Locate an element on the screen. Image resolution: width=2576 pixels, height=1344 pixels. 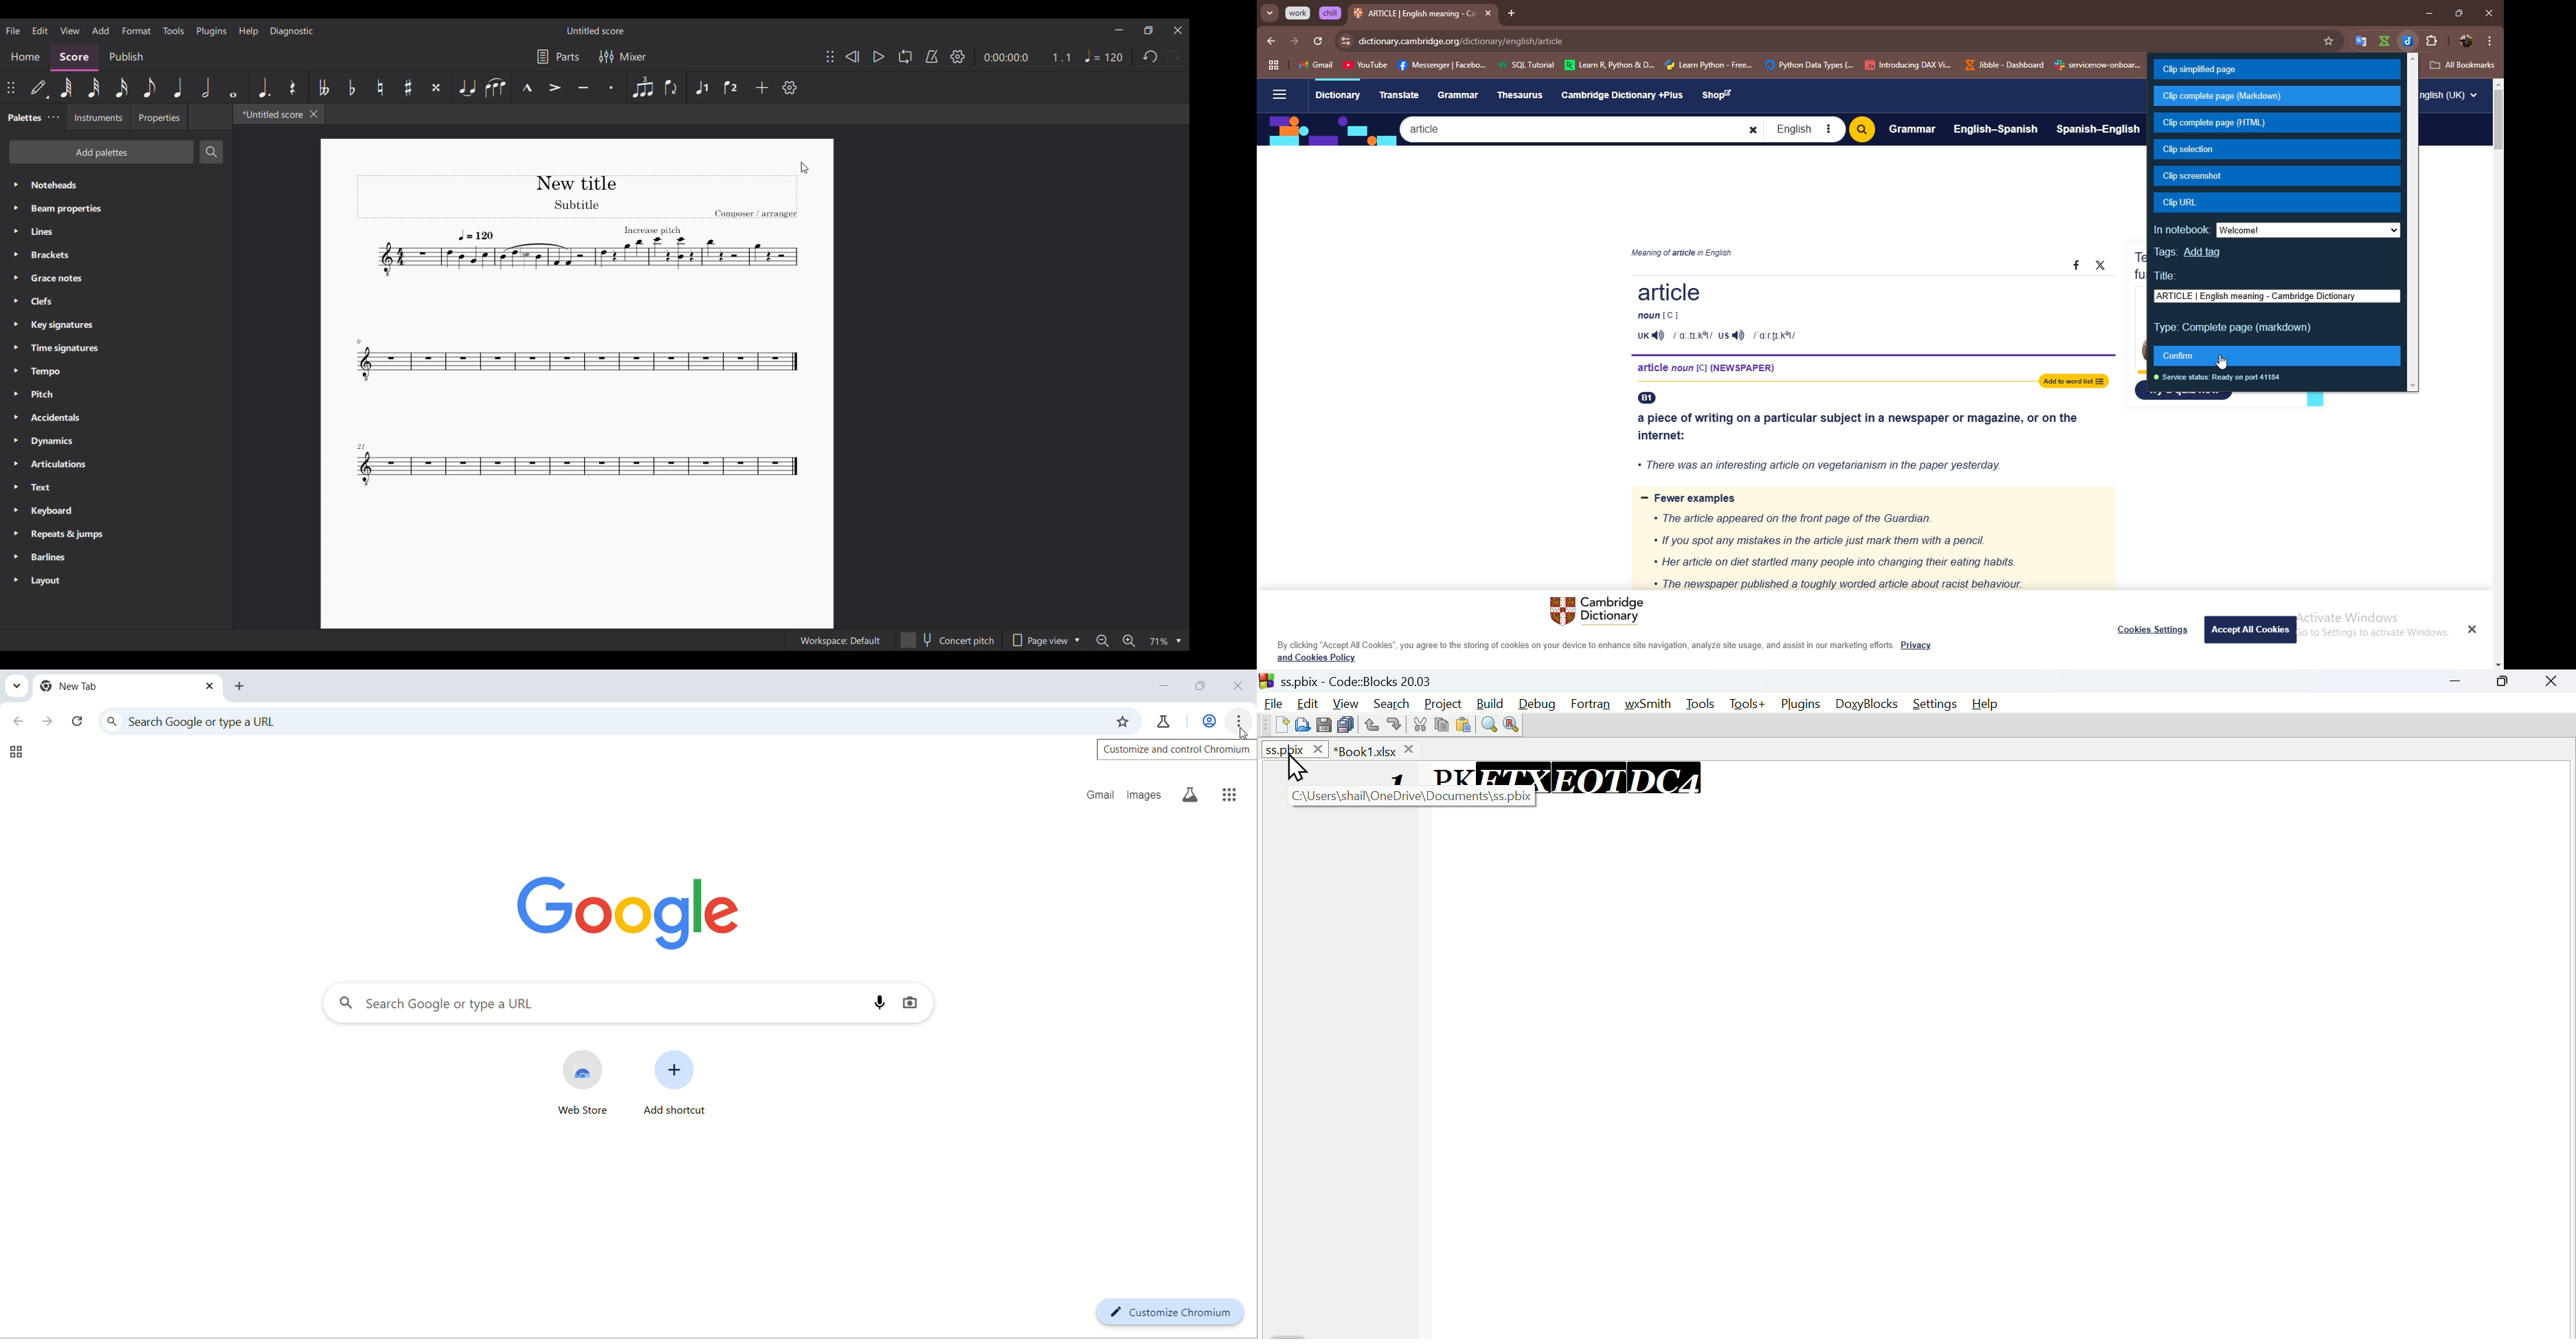
Show in smaller tab is located at coordinates (1148, 30).